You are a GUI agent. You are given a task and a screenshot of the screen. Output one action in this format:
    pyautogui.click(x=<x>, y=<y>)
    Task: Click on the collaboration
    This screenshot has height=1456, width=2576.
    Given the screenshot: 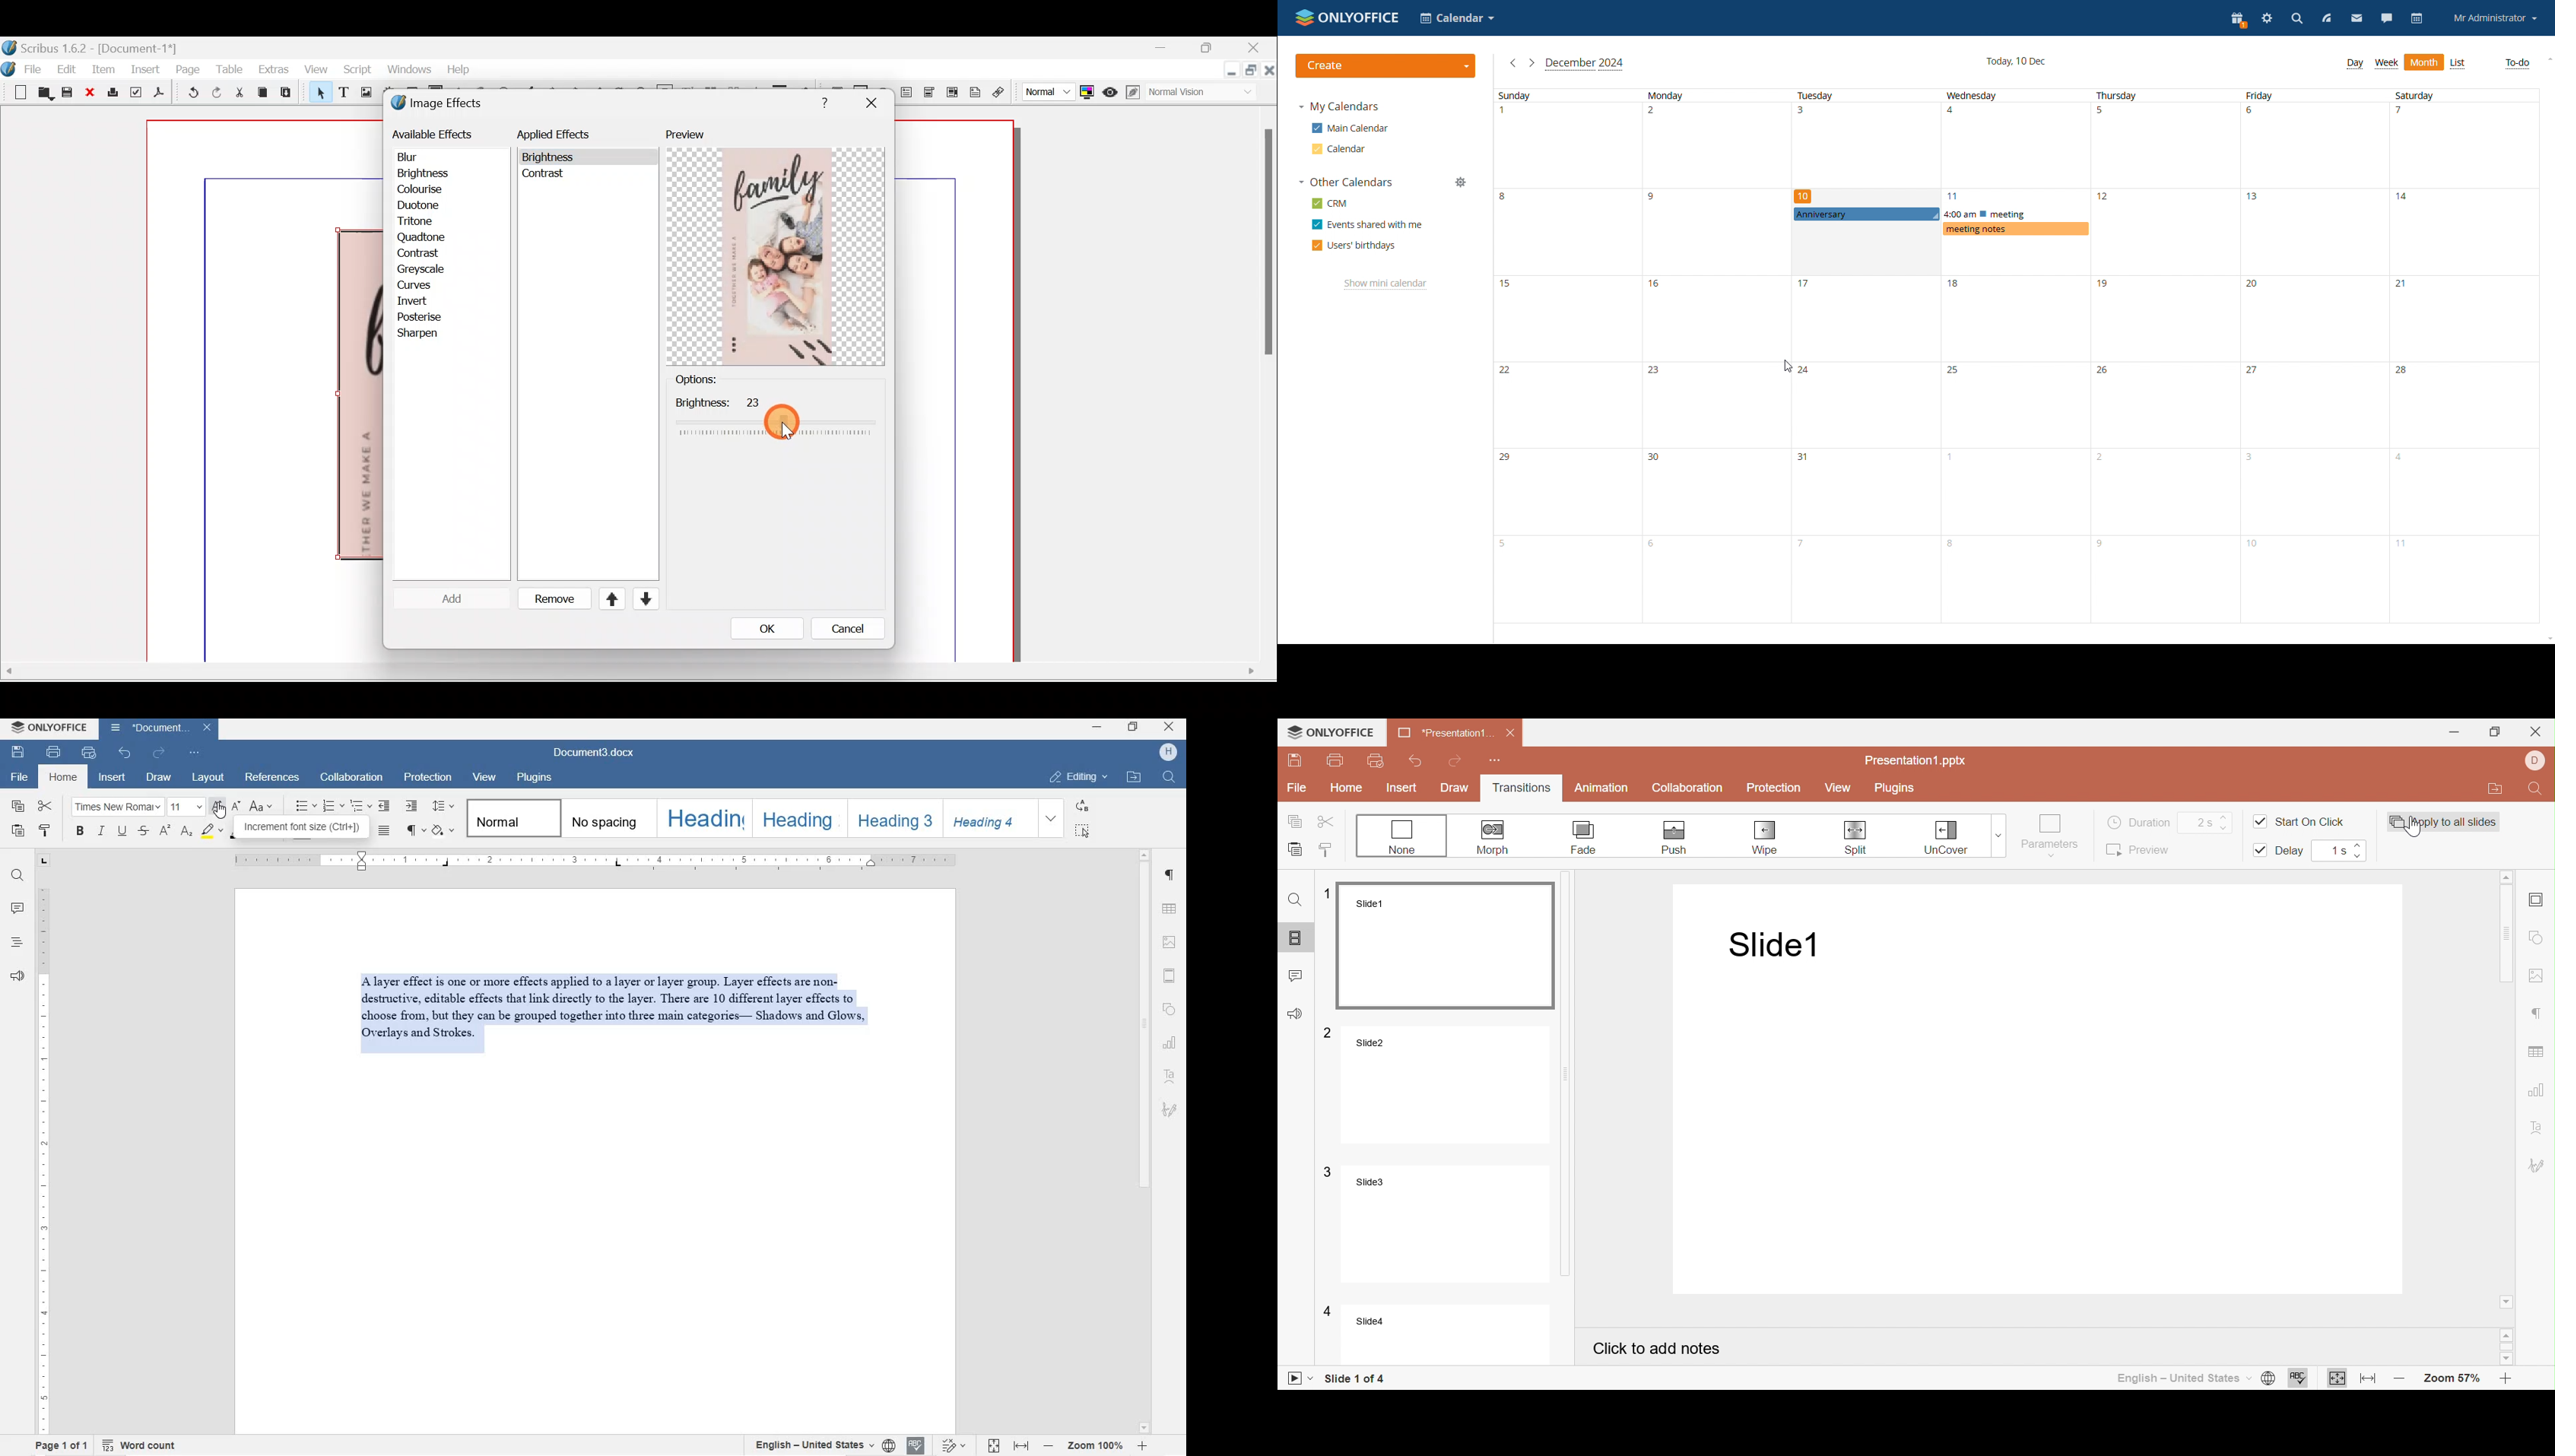 What is the action you would take?
    pyautogui.click(x=353, y=777)
    